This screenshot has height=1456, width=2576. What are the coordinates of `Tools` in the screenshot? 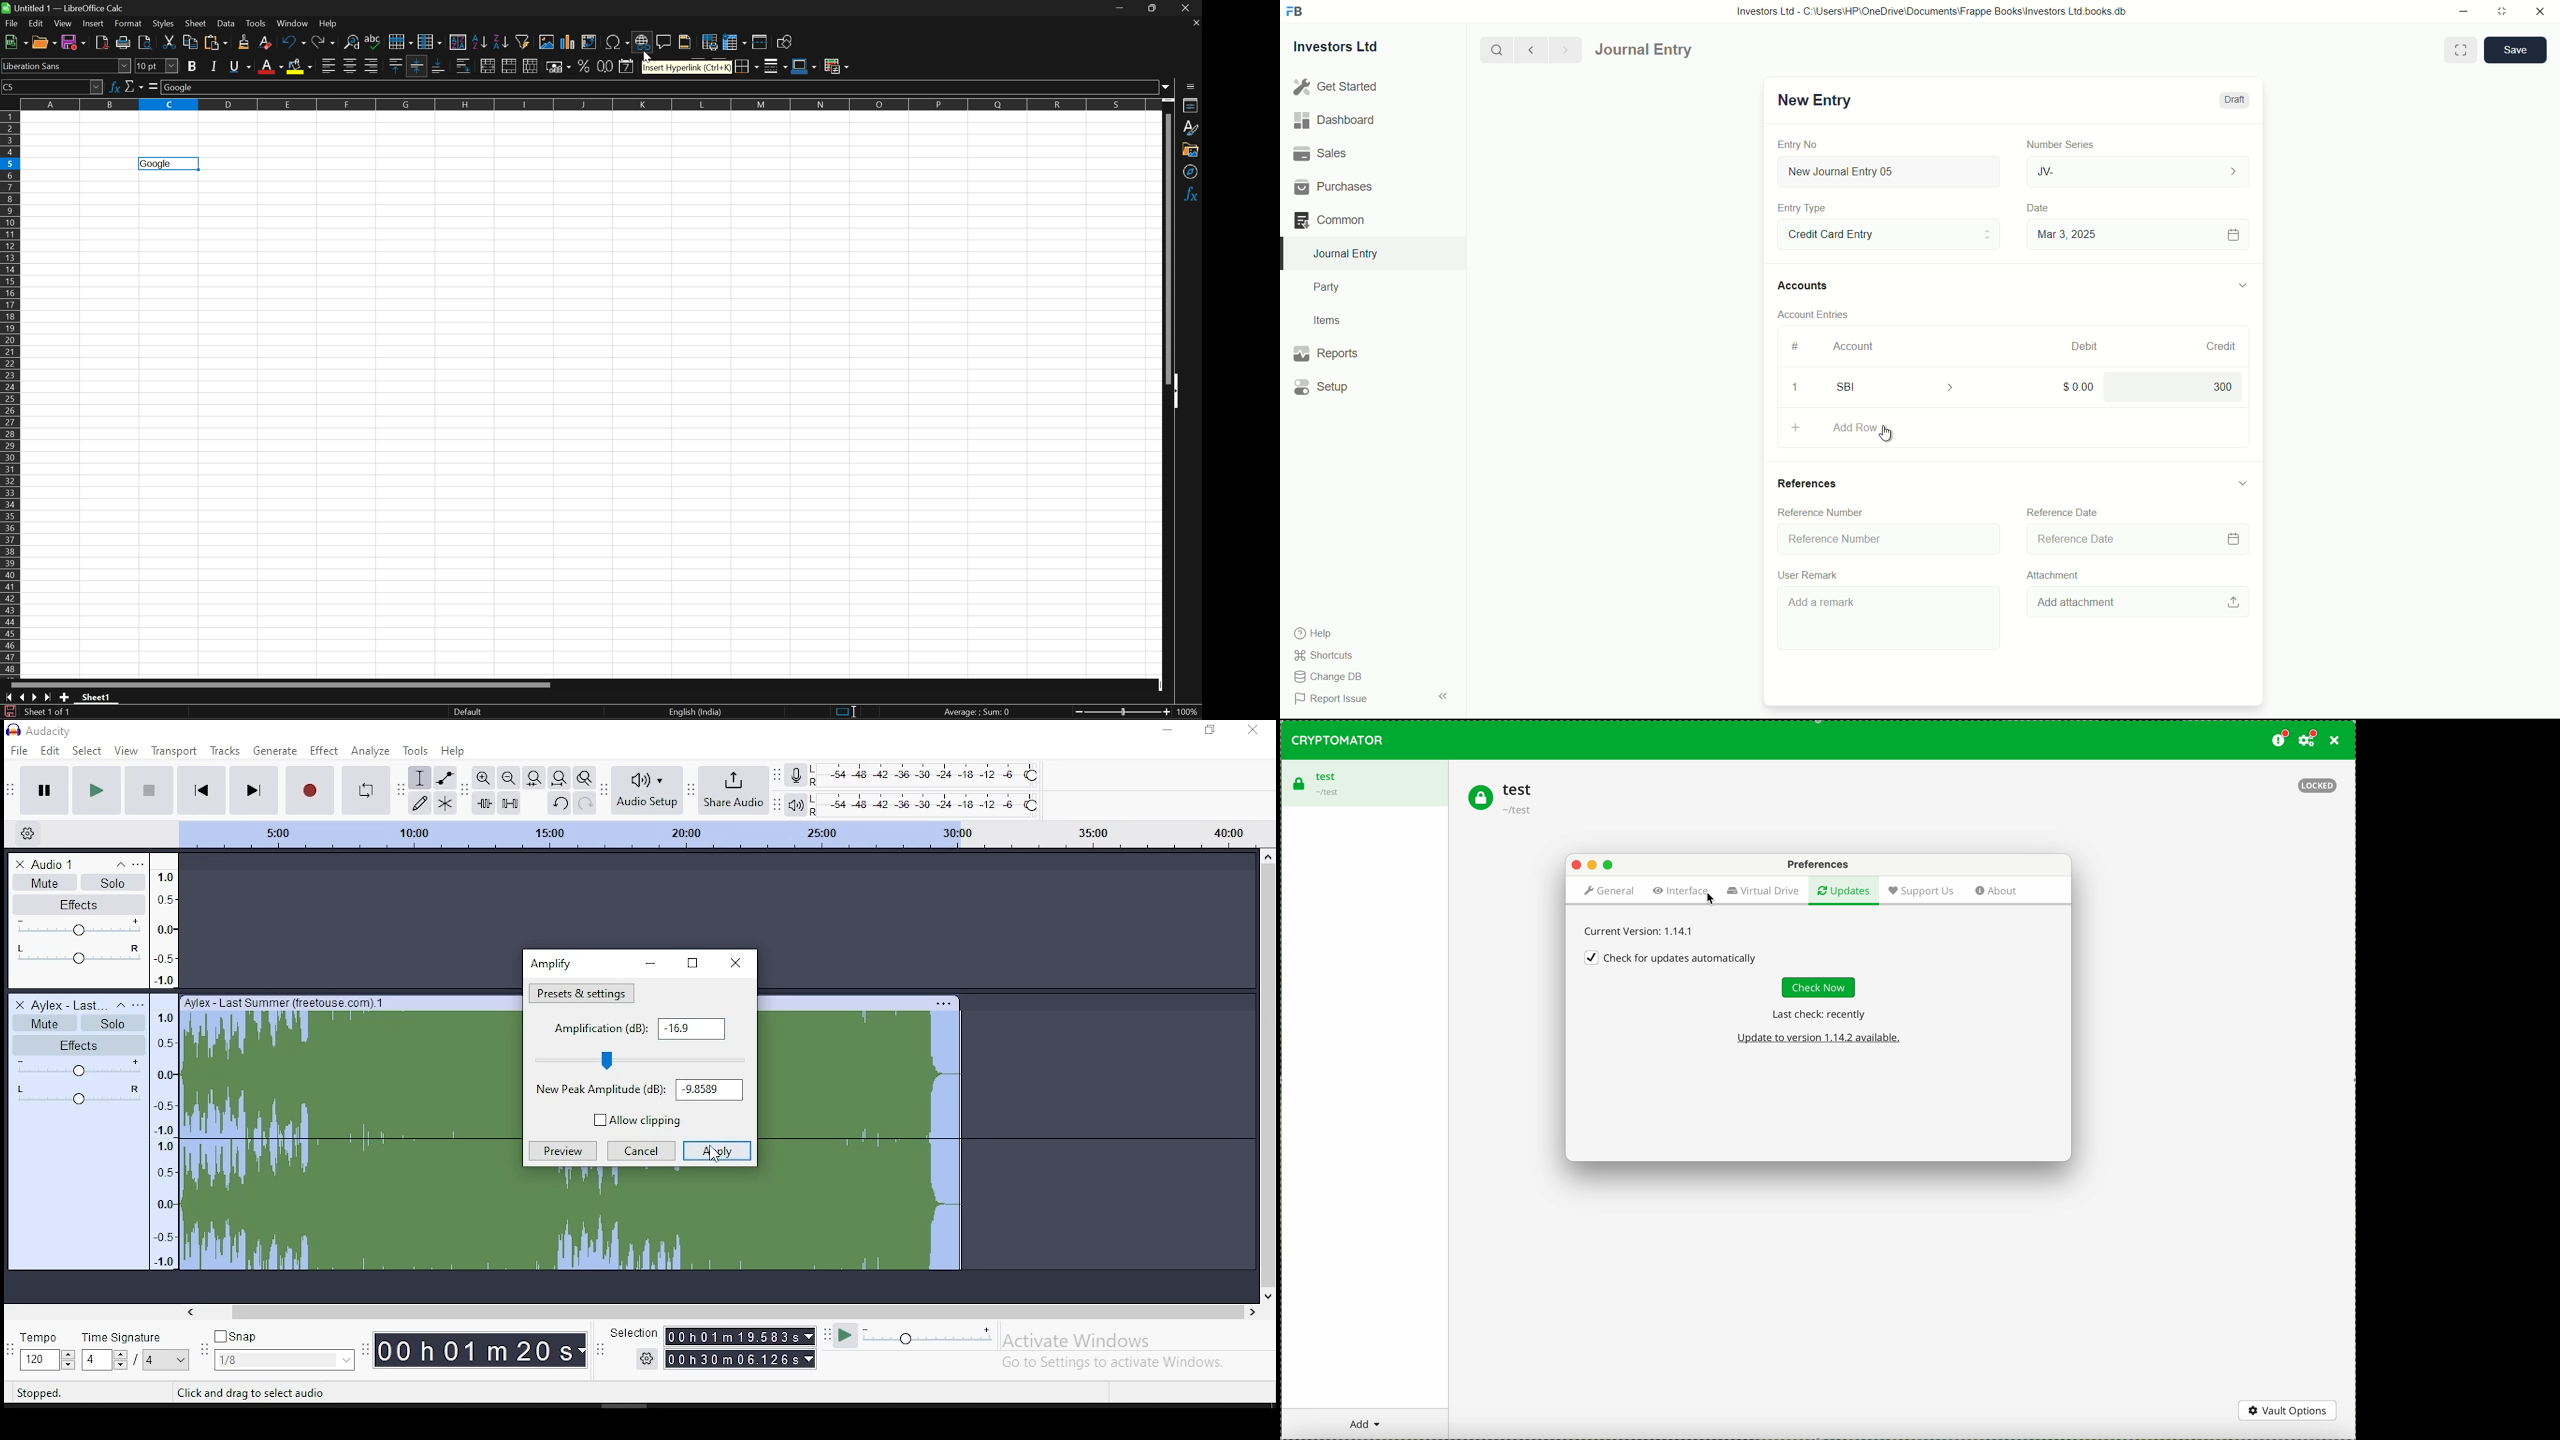 It's located at (258, 24).